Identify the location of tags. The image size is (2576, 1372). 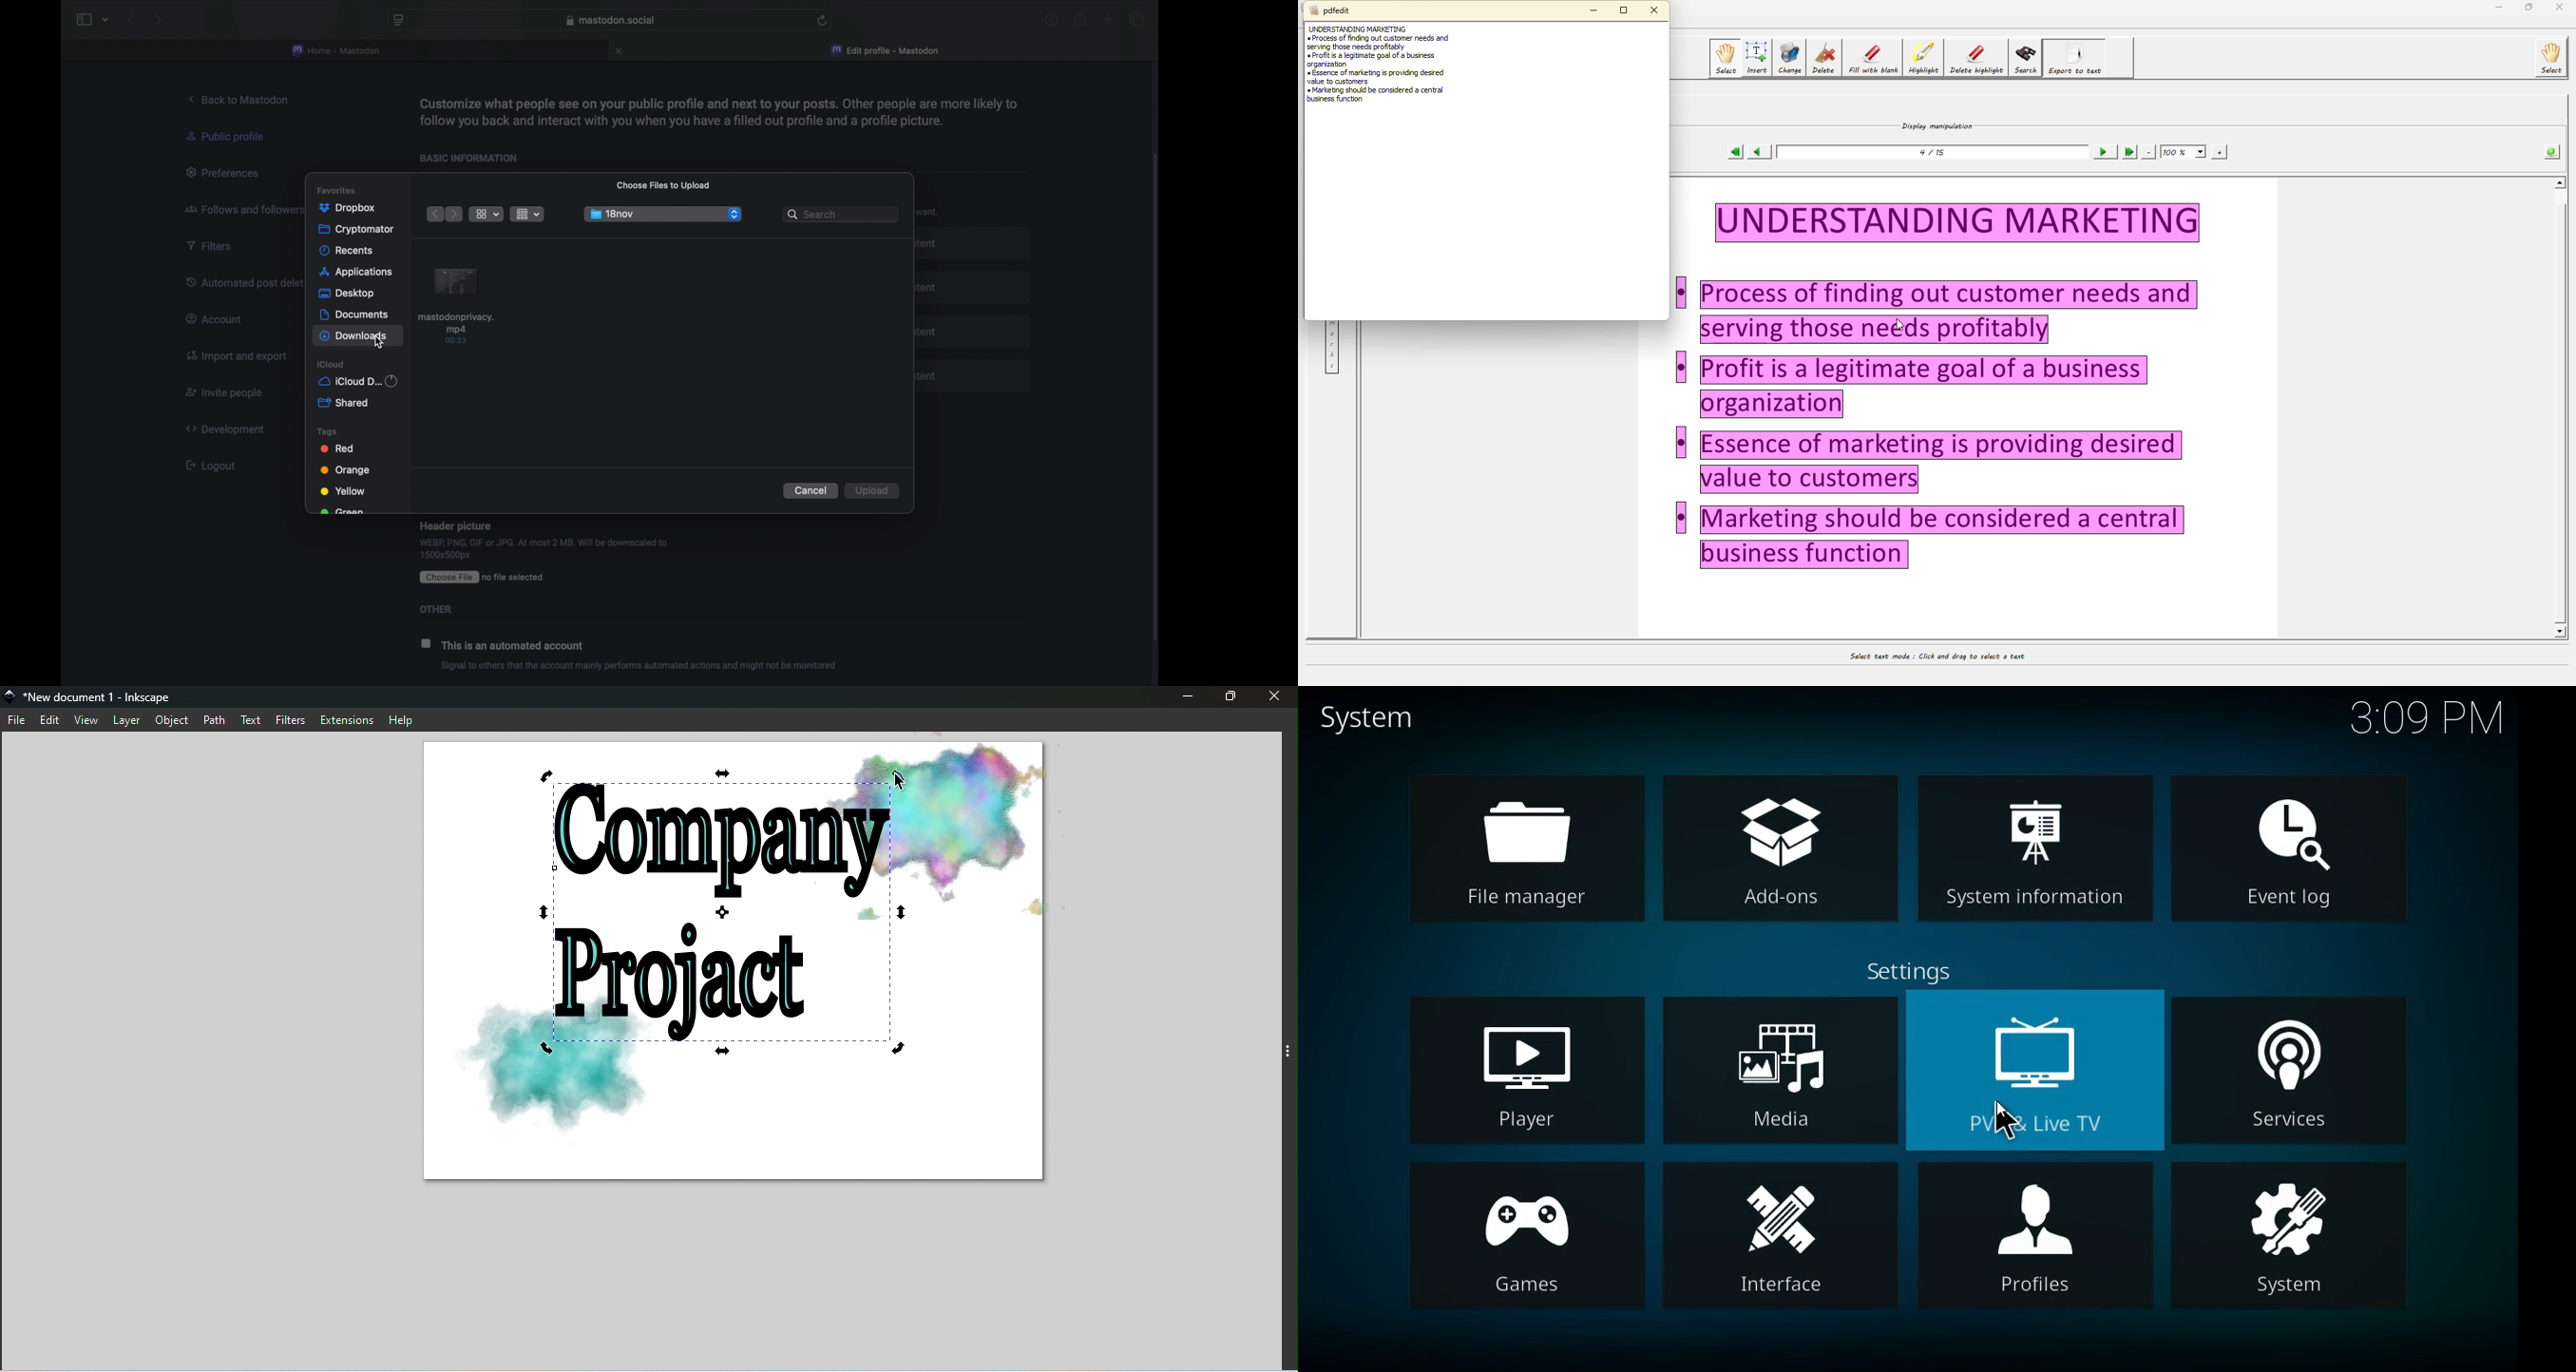
(327, 431).